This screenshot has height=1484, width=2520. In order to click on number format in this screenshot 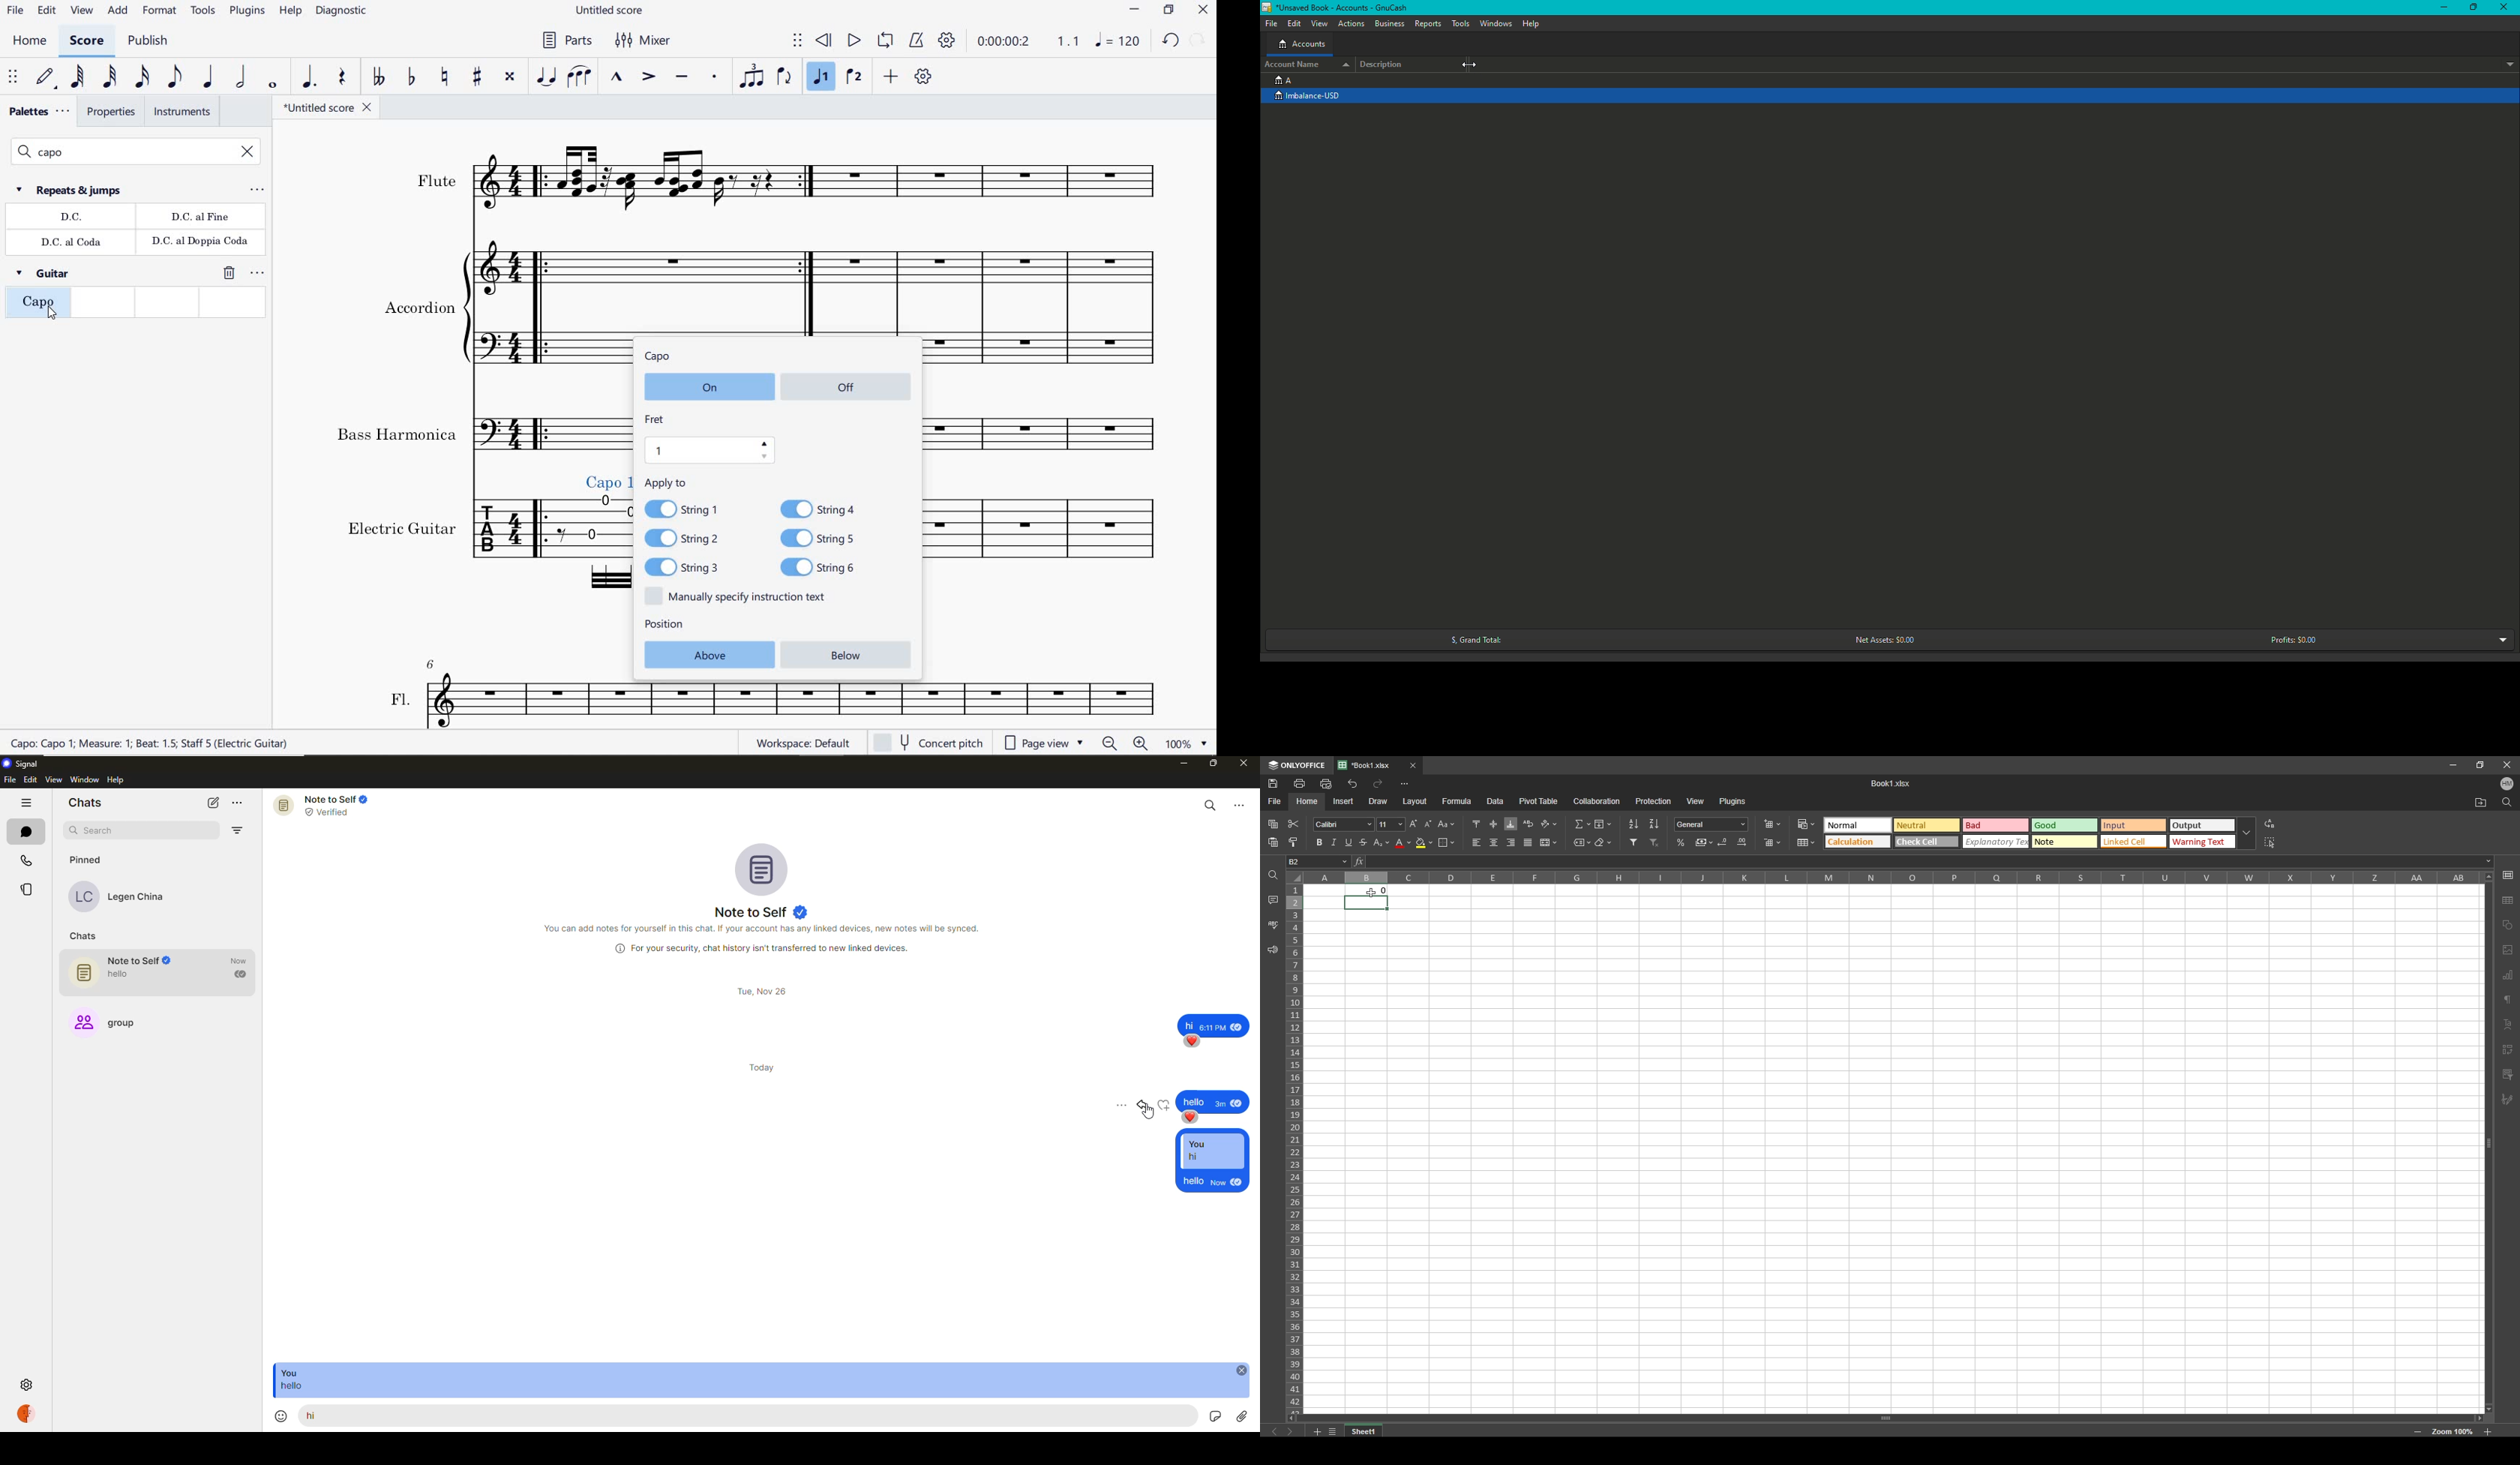, I will do `click(1711, 824)`.